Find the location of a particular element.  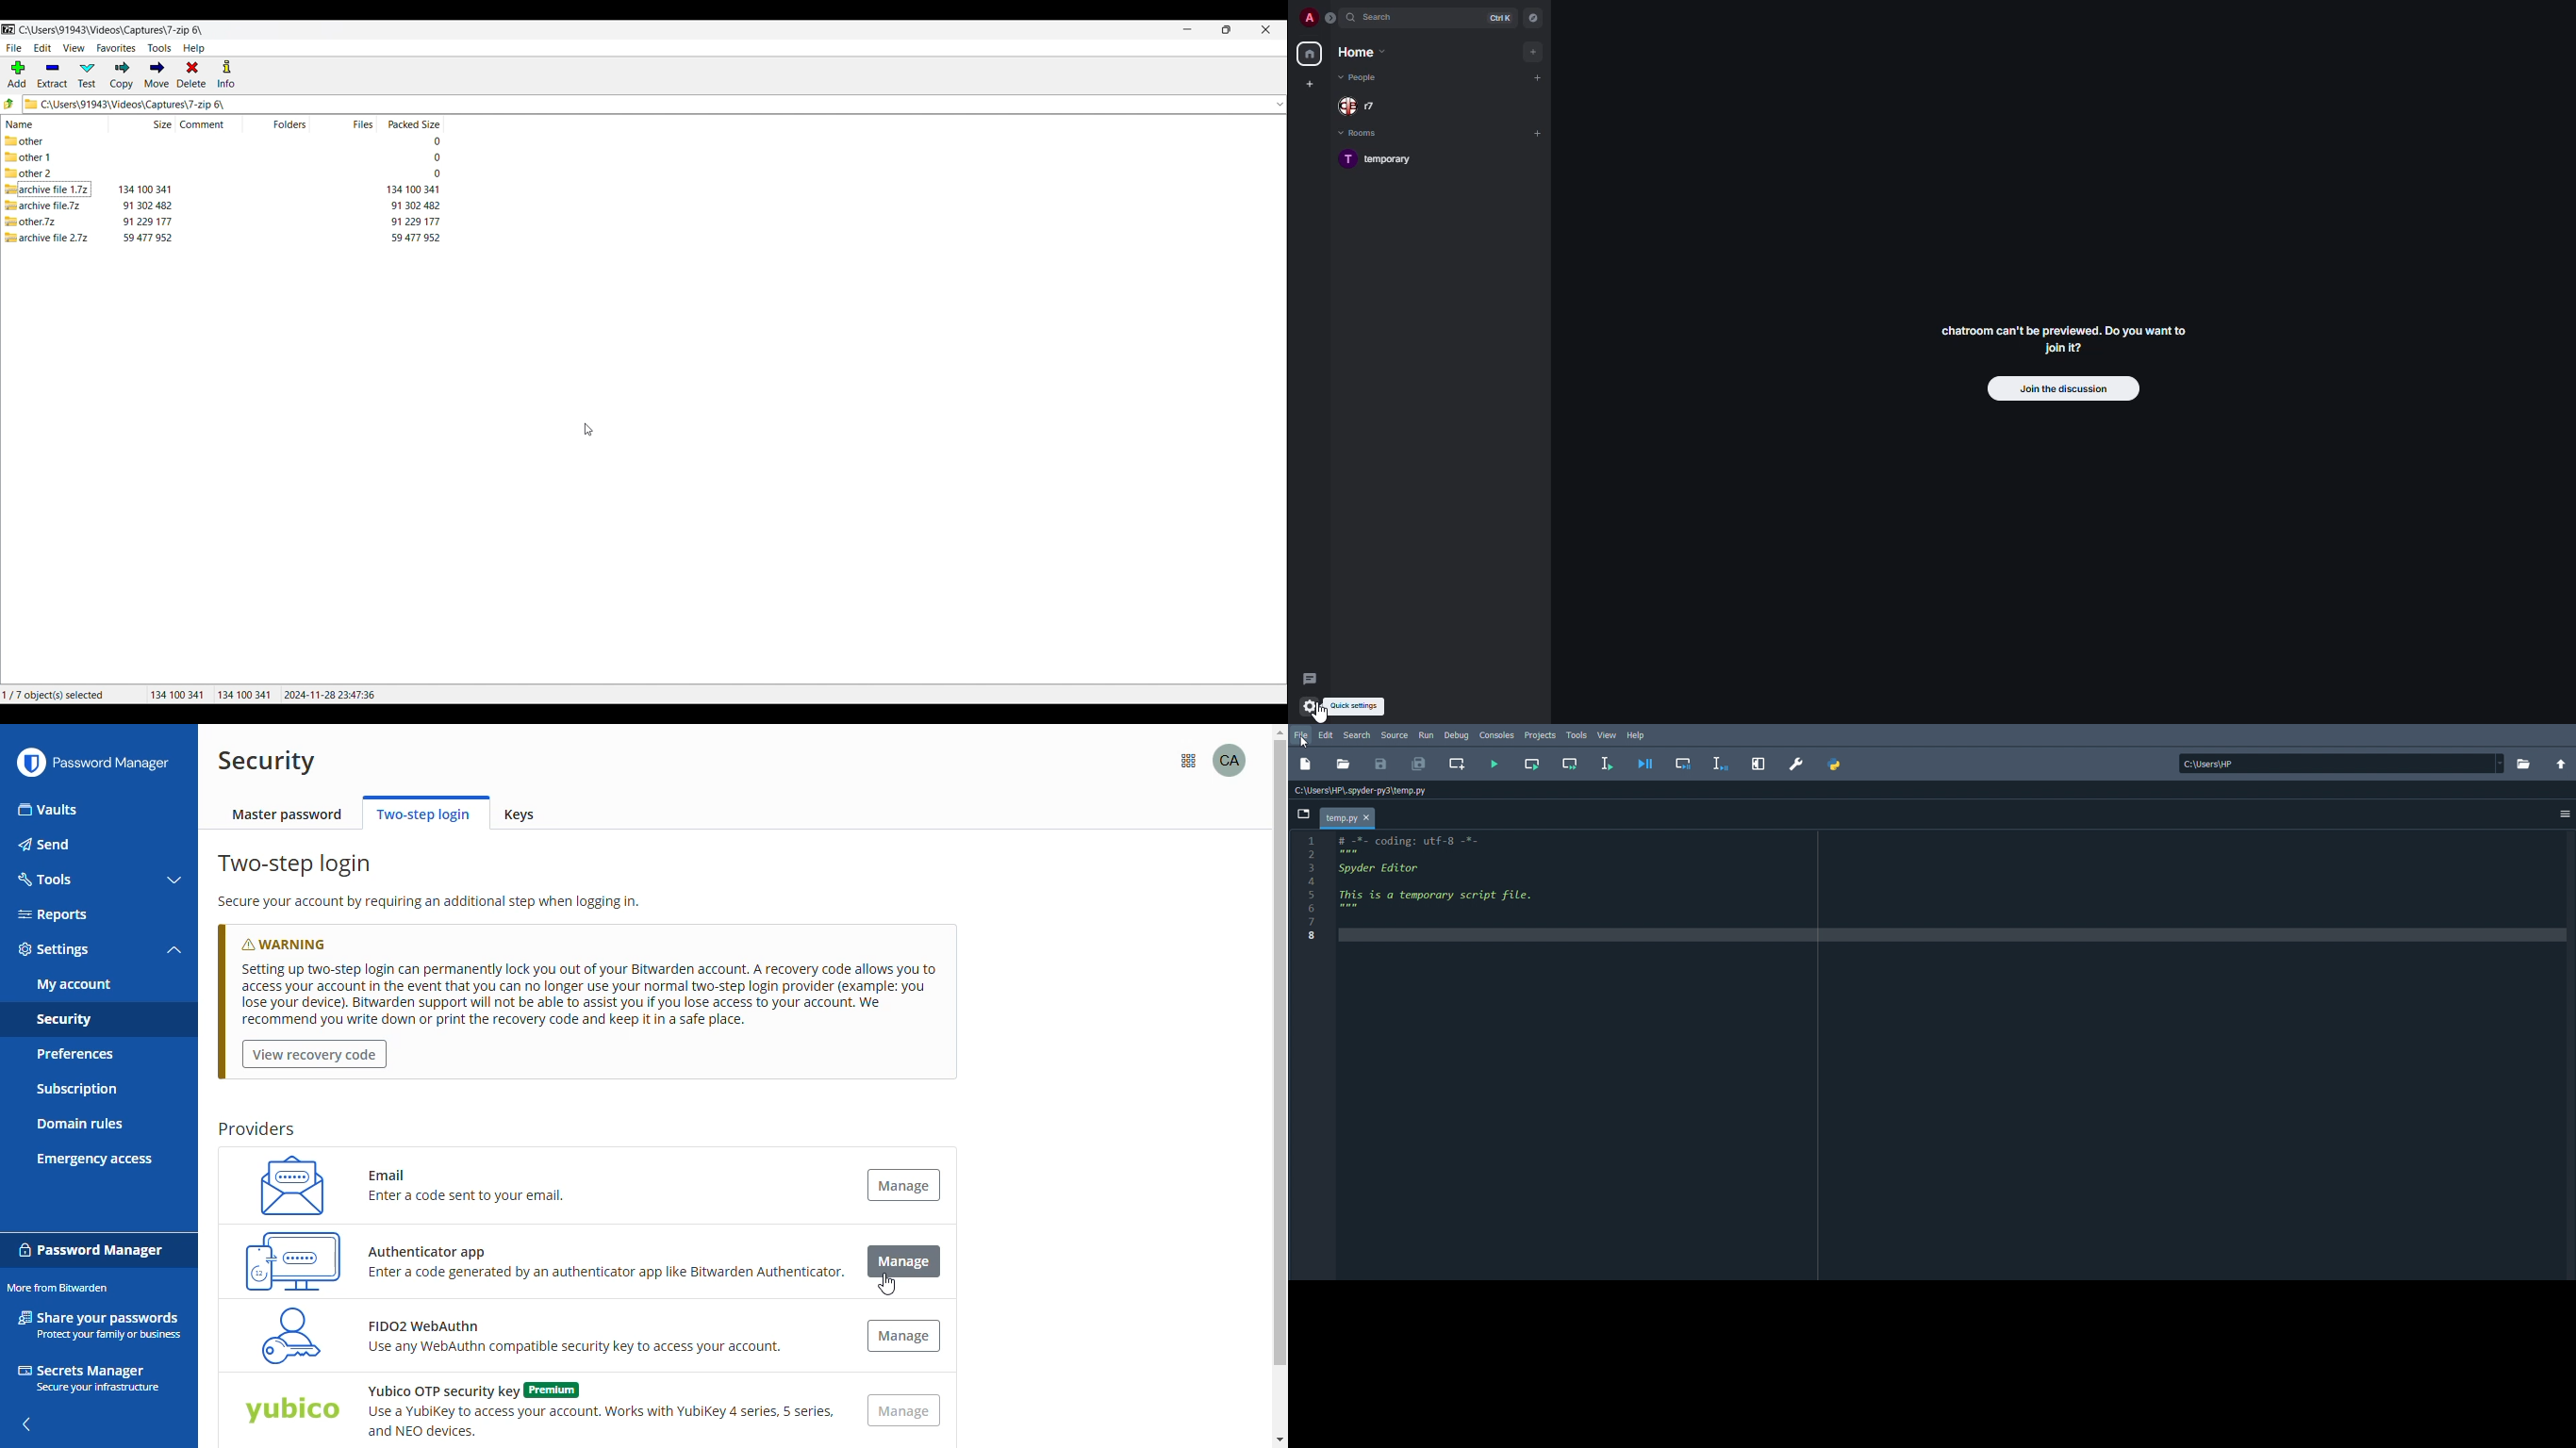

search is located at coordinates (1382, 19).